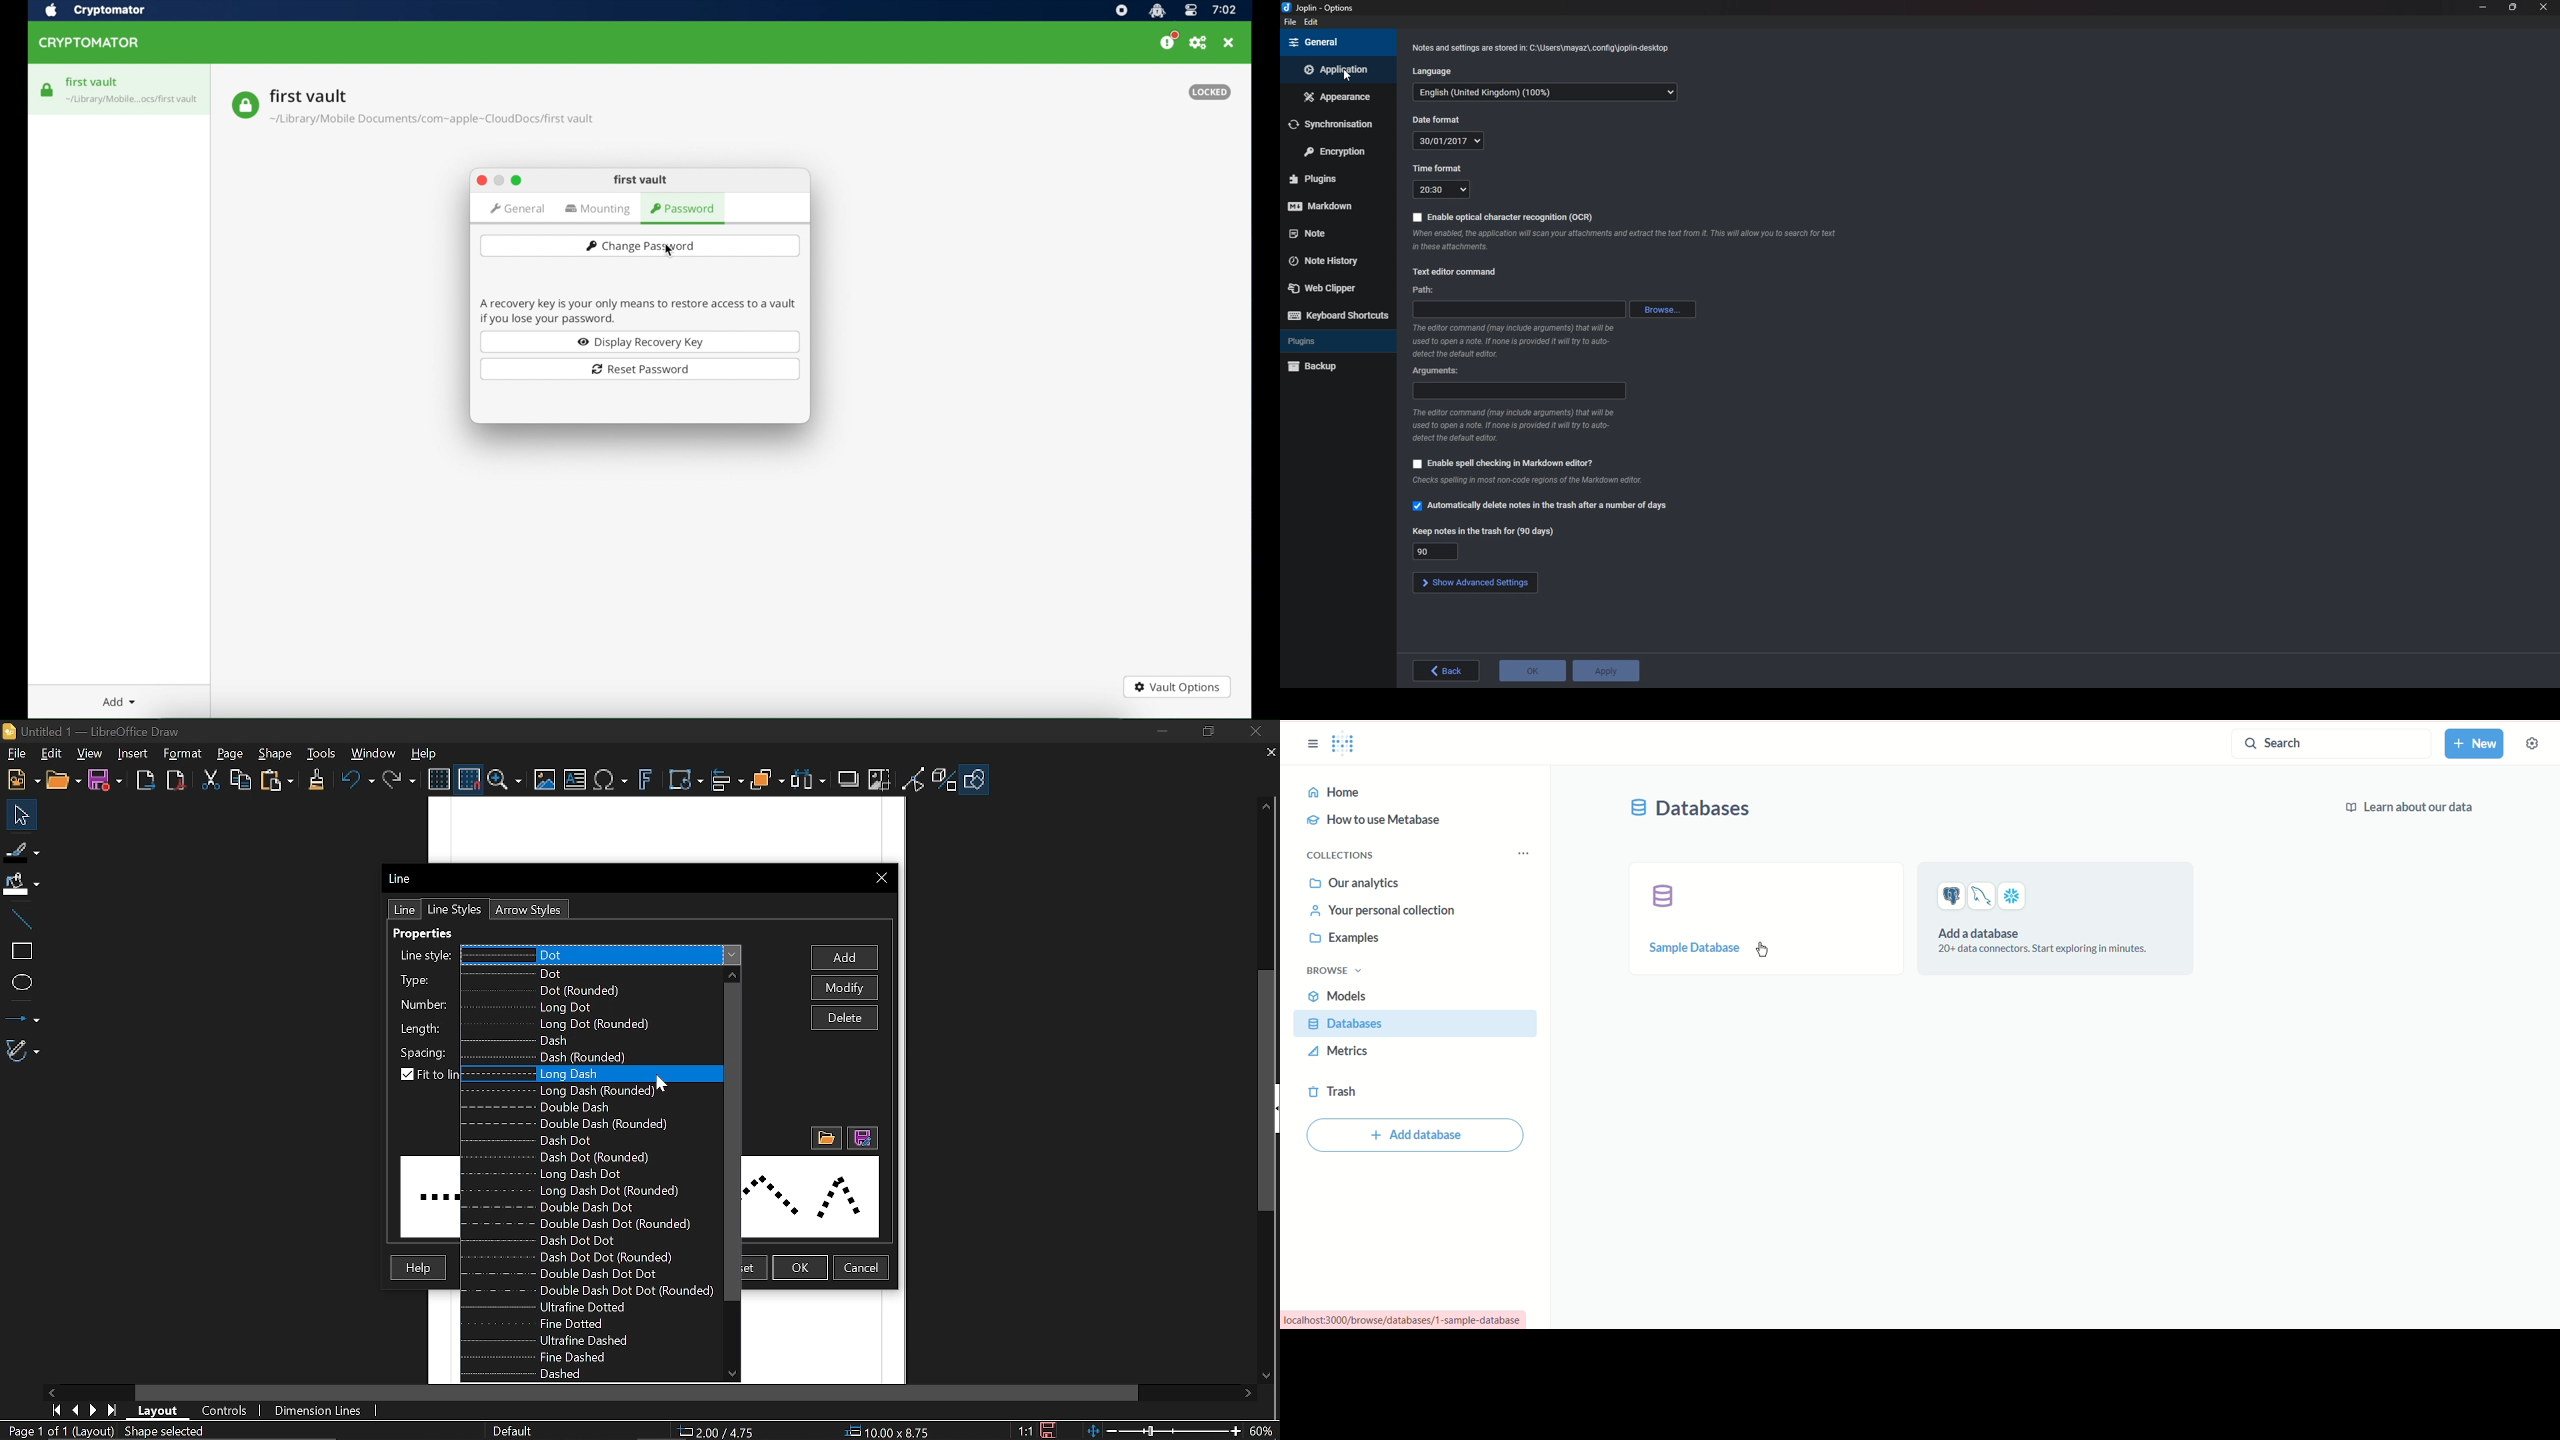 This screenshot has height=1456, width=2576. I want to click on settings, so click(2534, 744).